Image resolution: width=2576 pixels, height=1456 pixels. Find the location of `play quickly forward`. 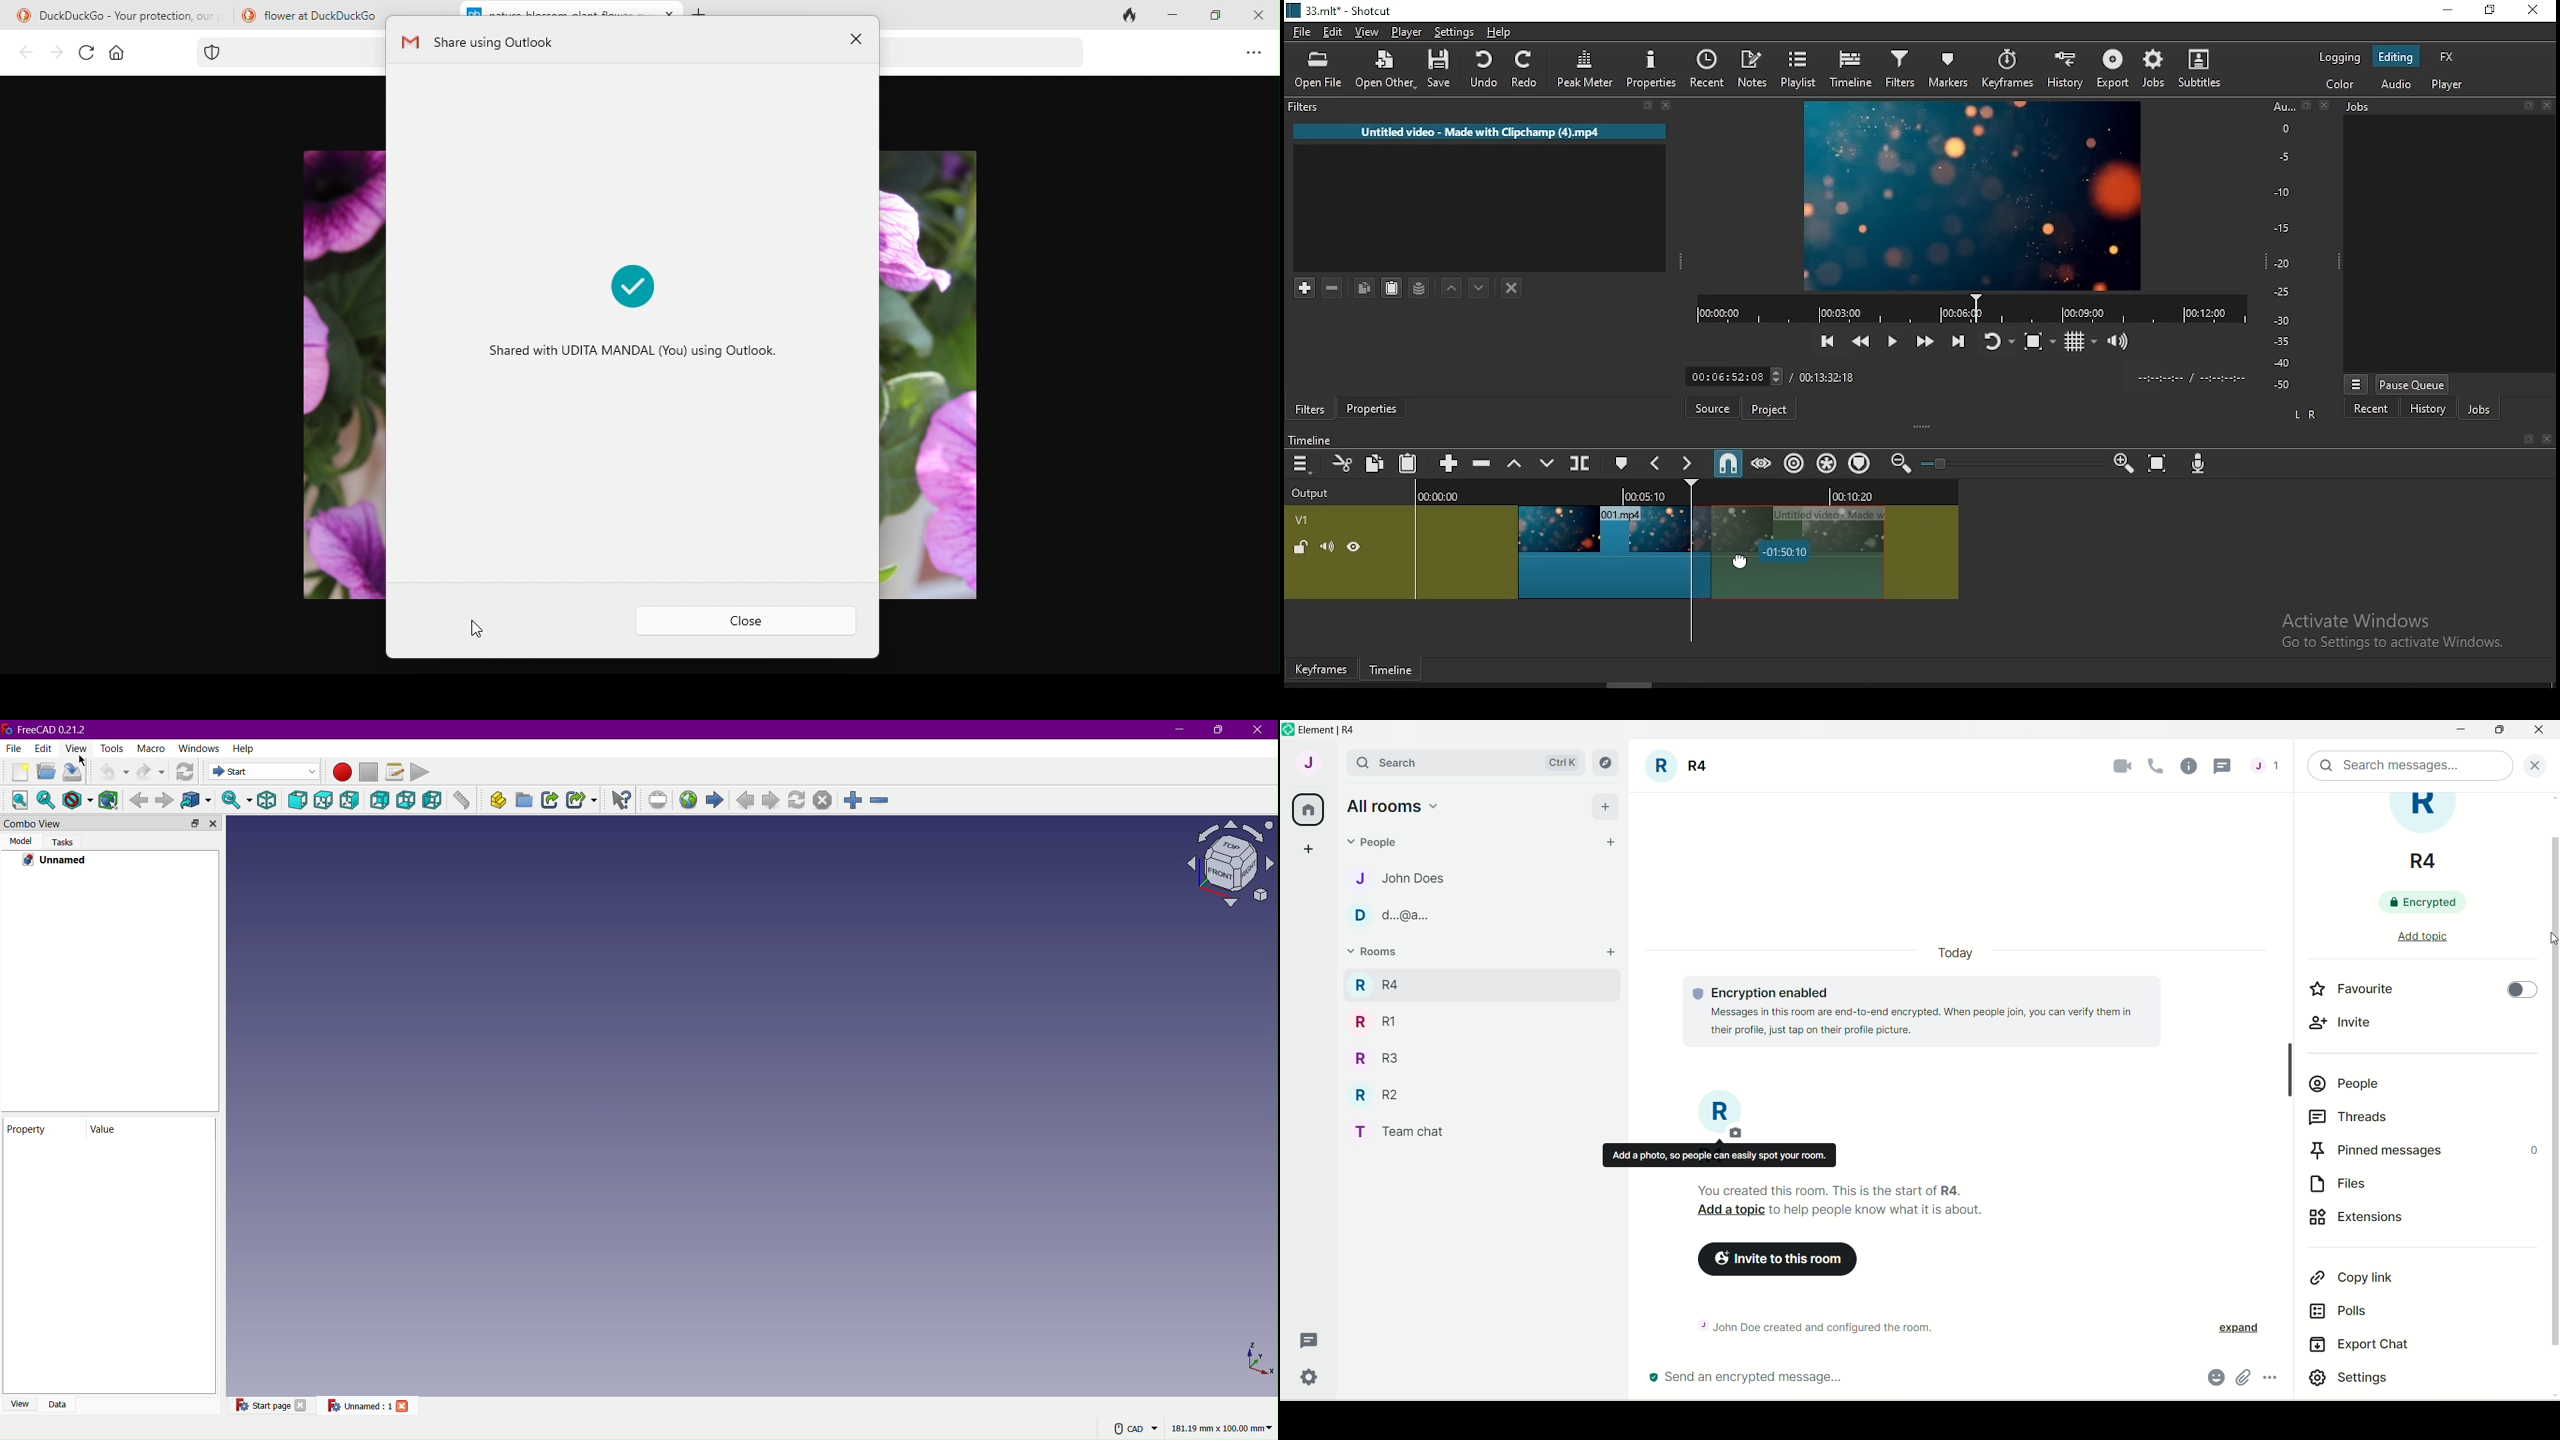

play quickly forward is located at coordinates (1921, 338).